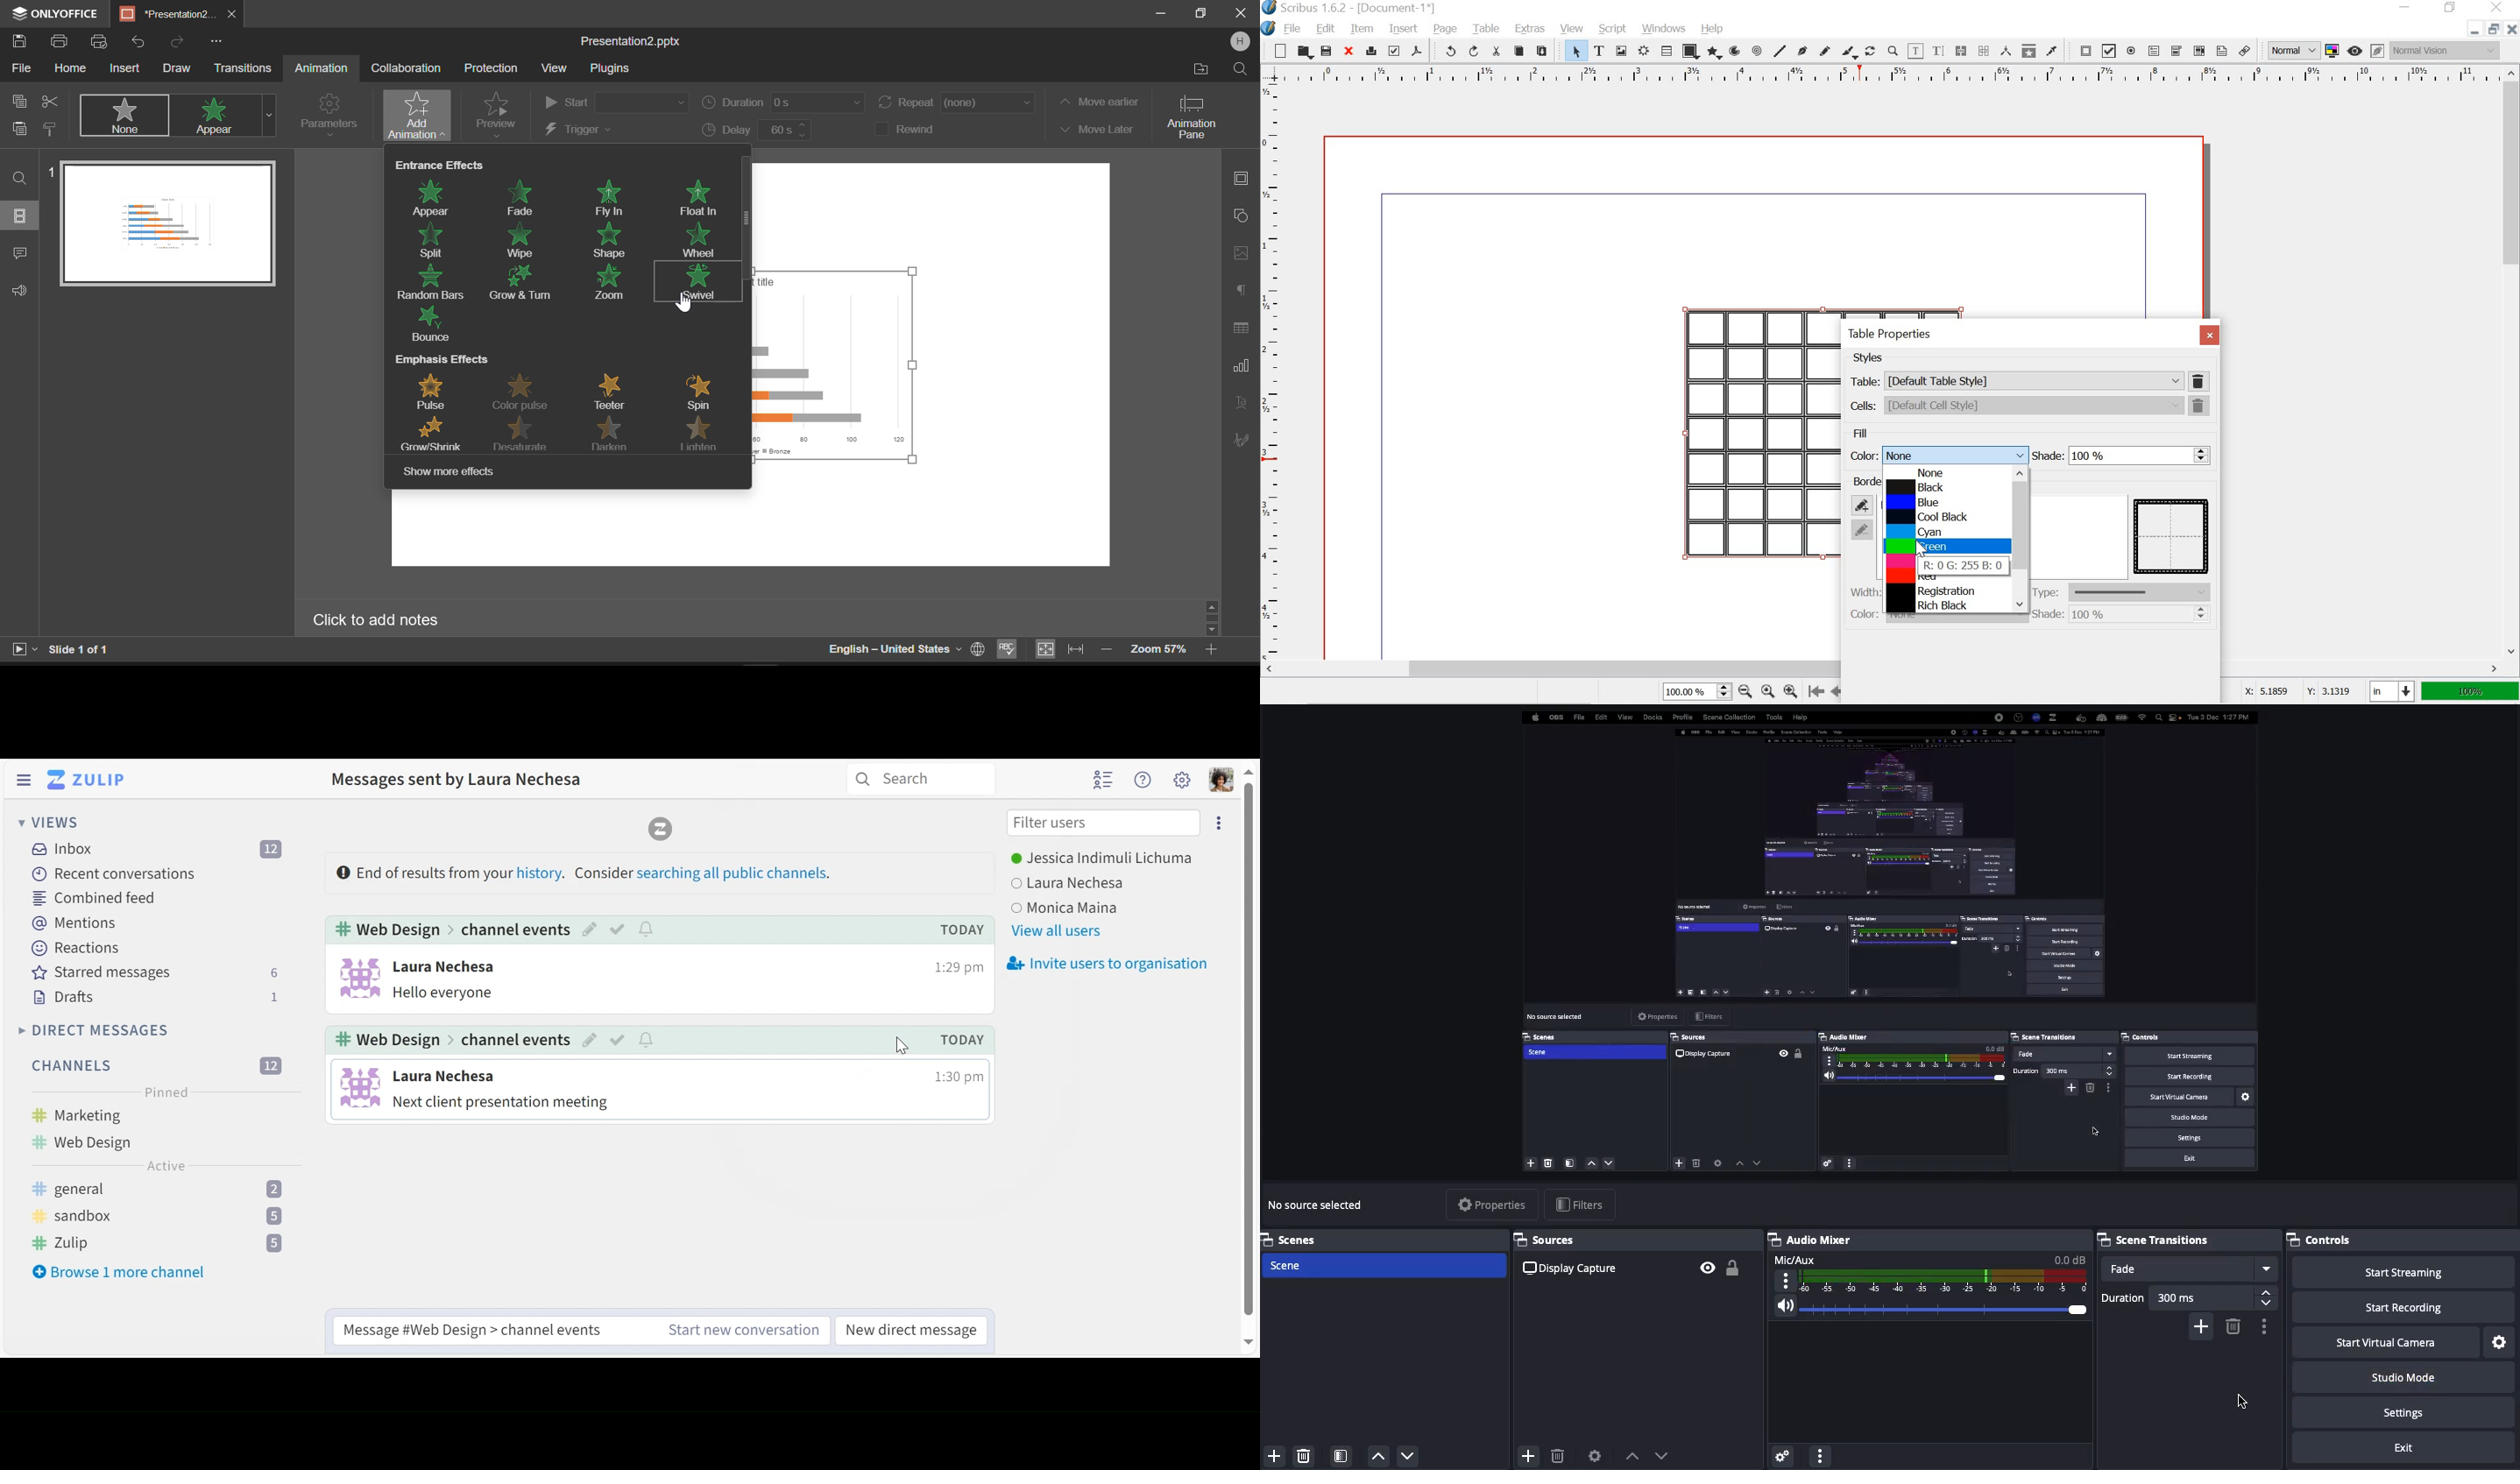 This screenshot has width=2520, height=1484. What do you see at coordinates (1163, 14) in the screenshot?
I see `Restore Down` at bounding box center [1163, 14].